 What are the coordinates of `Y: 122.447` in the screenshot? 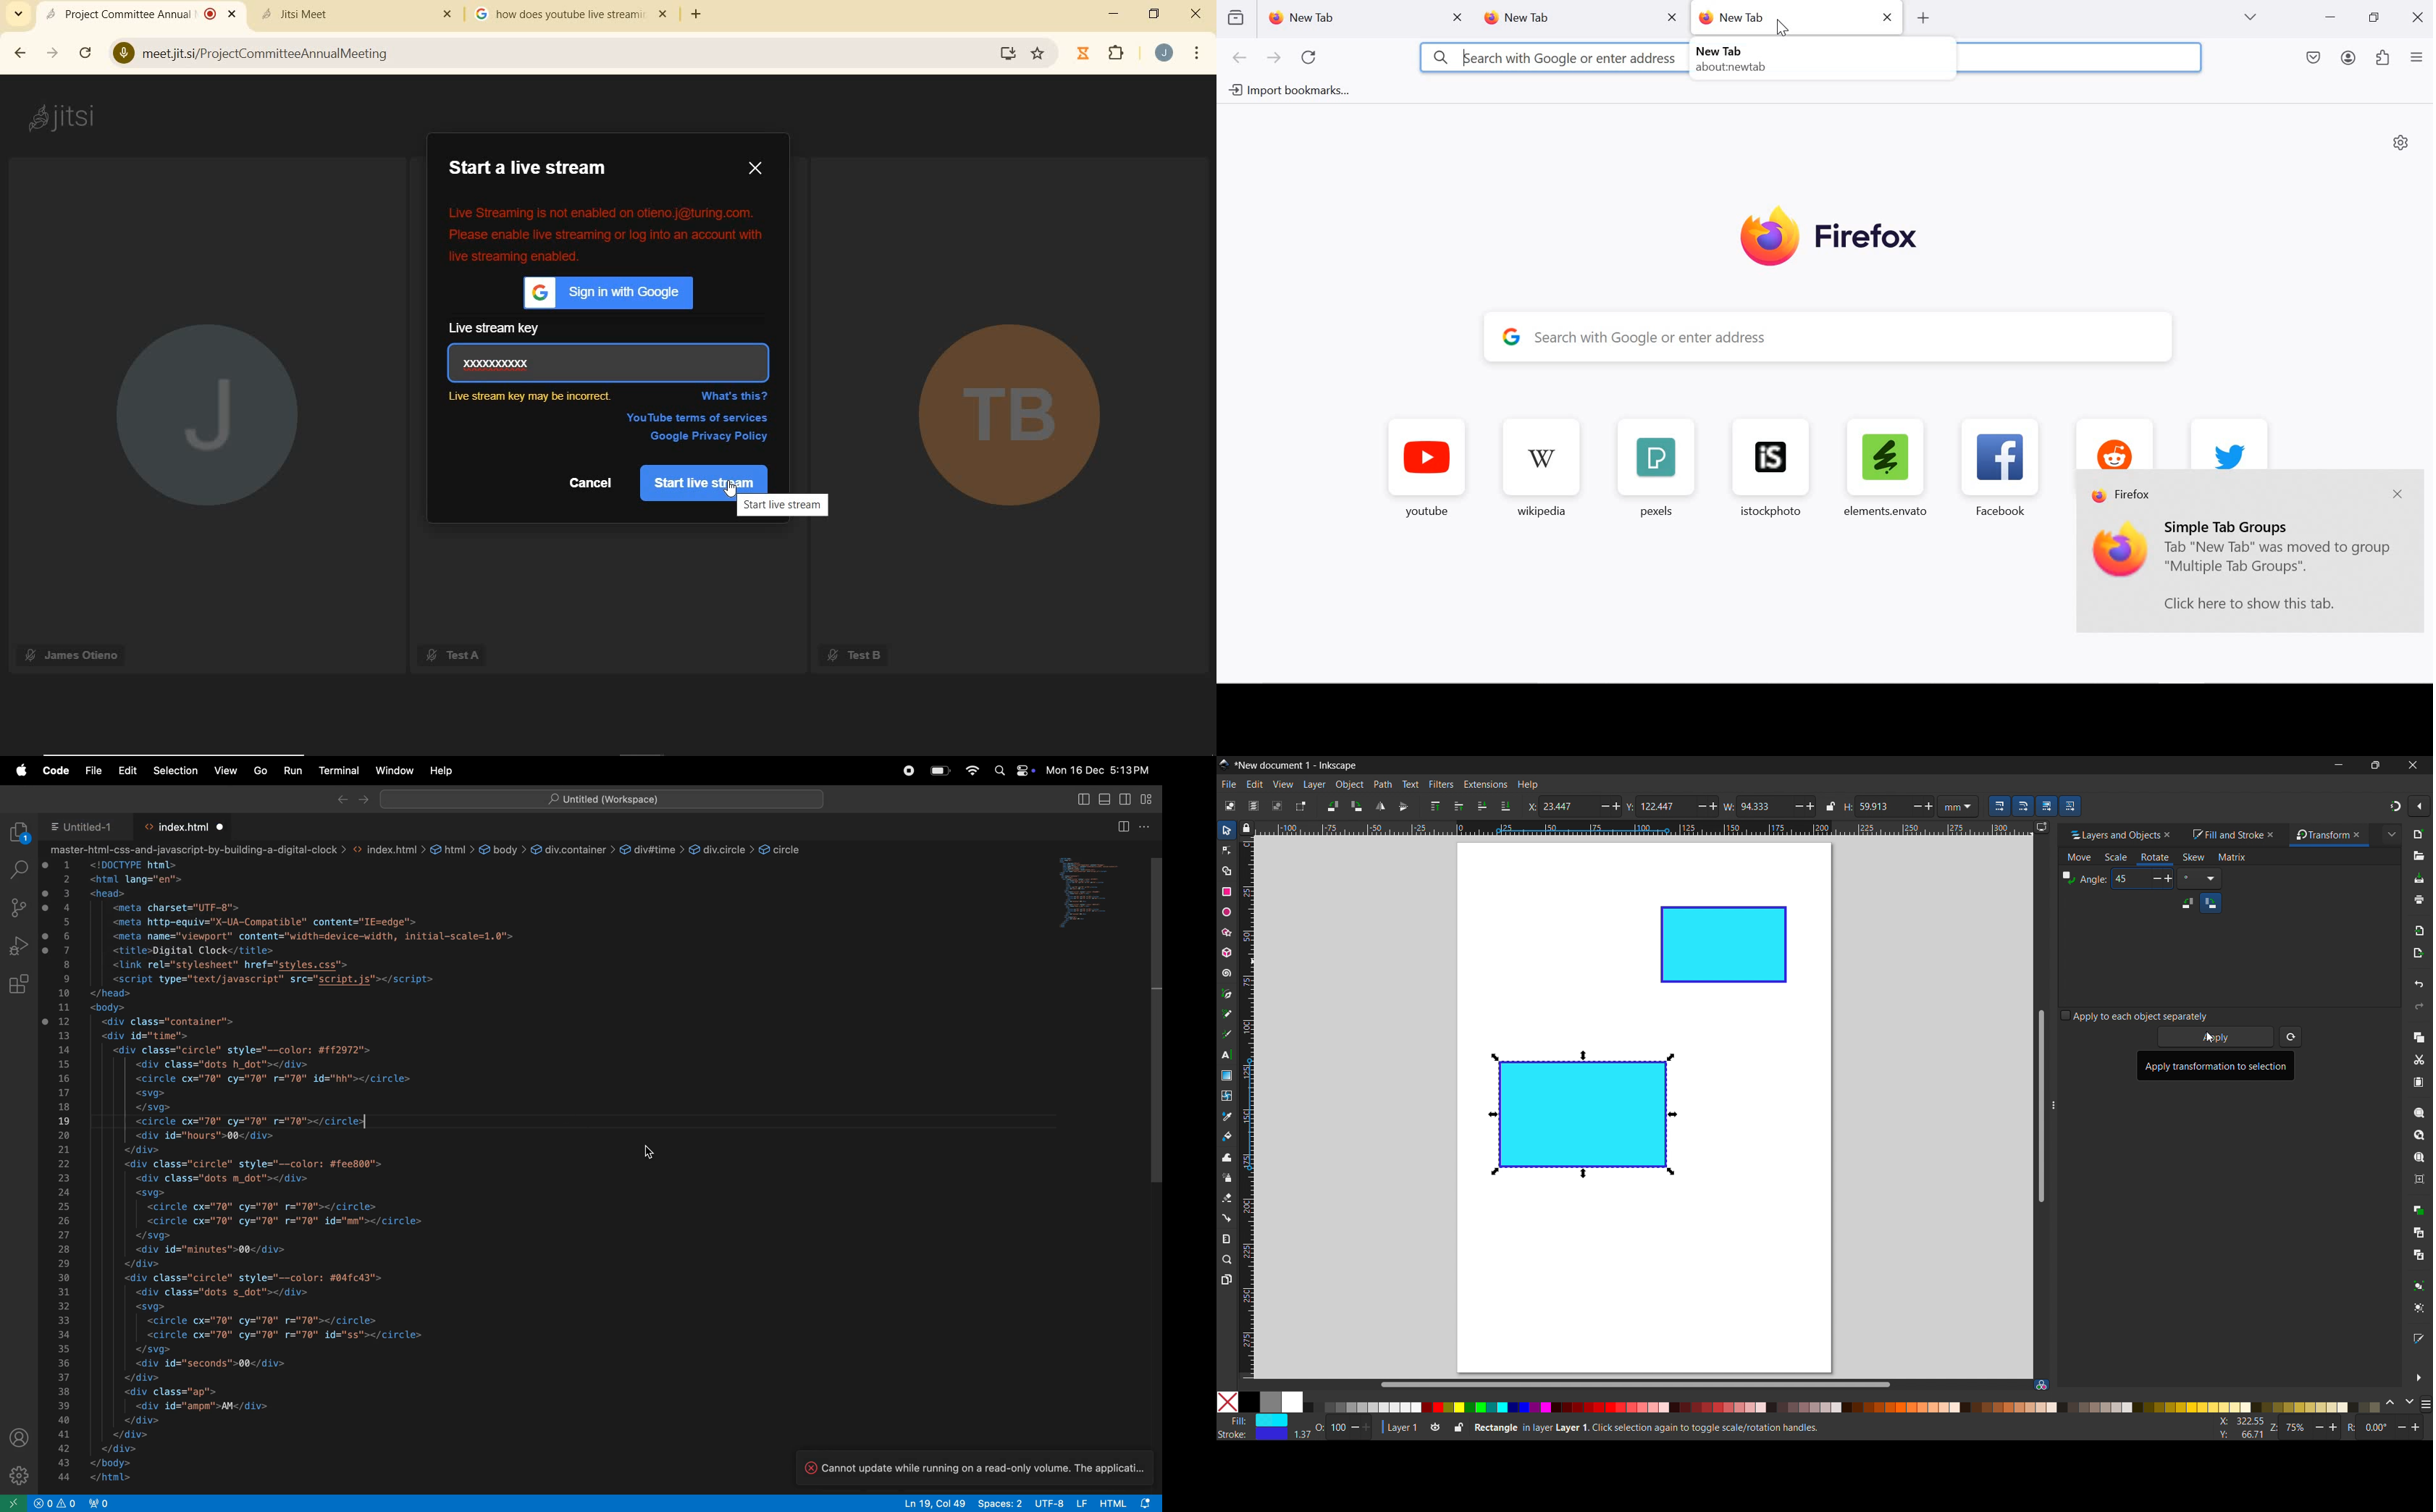 It's located at (1656, 806).